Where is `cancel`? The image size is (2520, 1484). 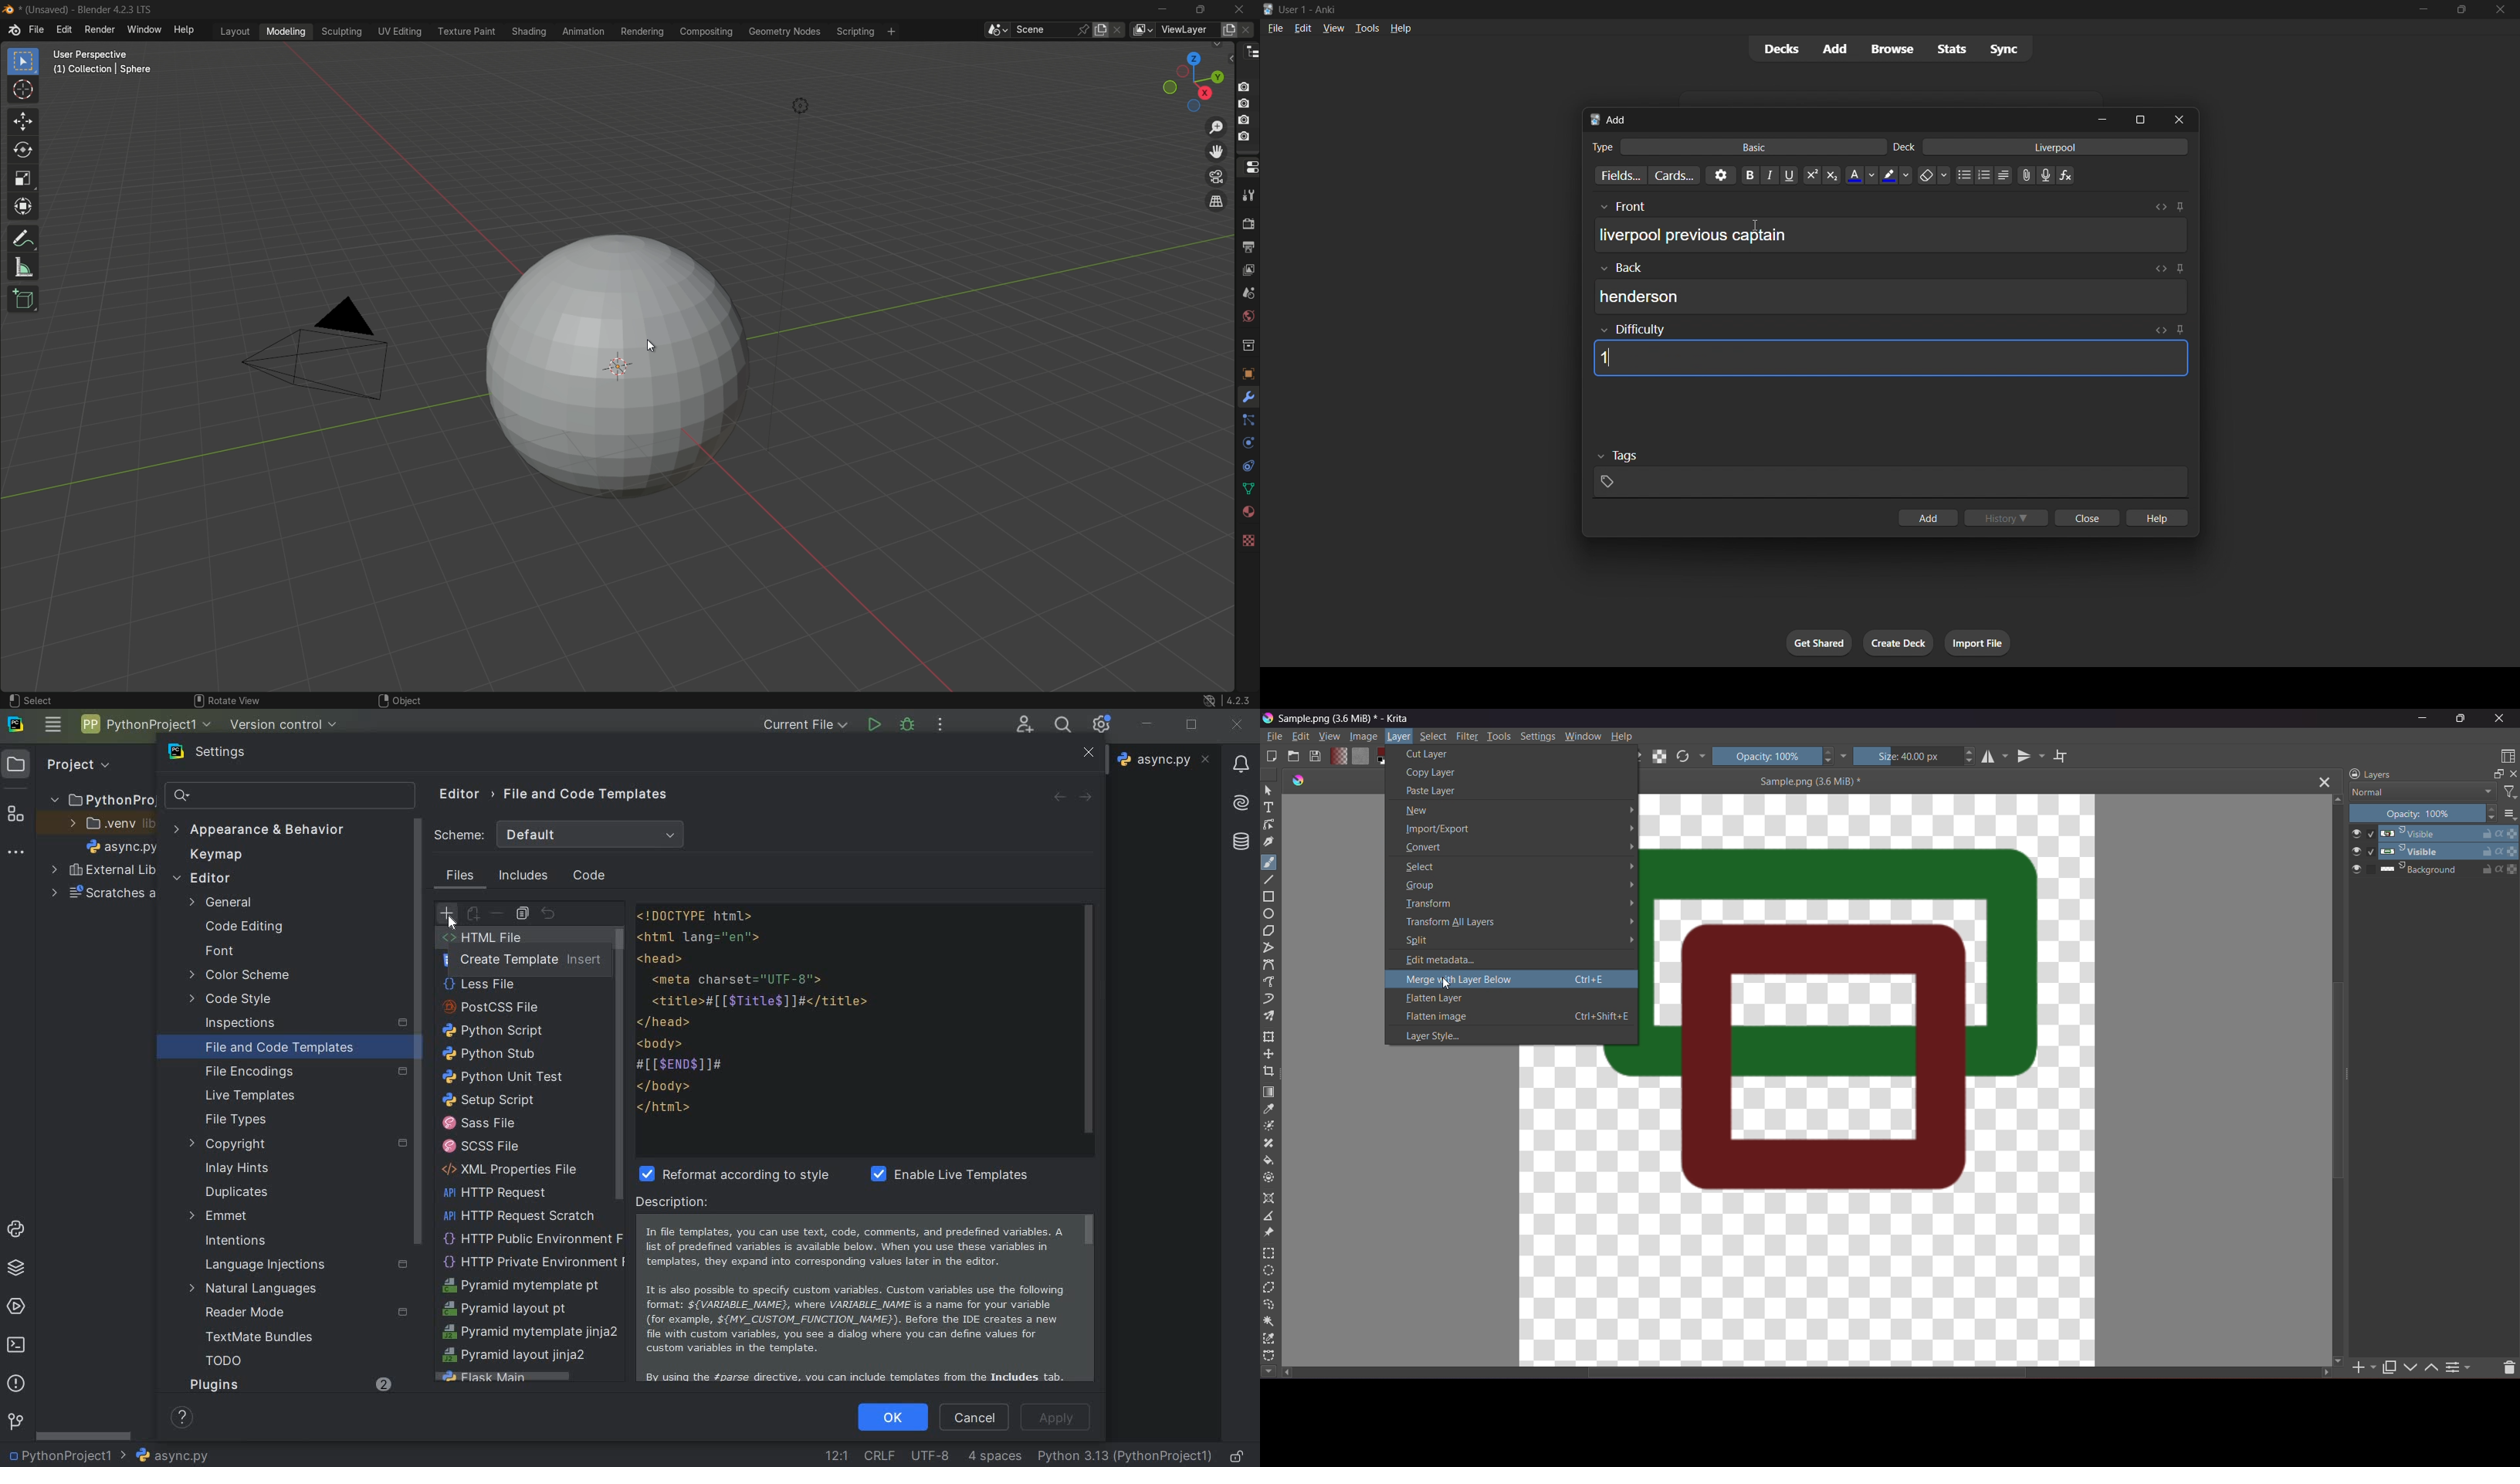 cancel is located at coordinates (974, 1415).